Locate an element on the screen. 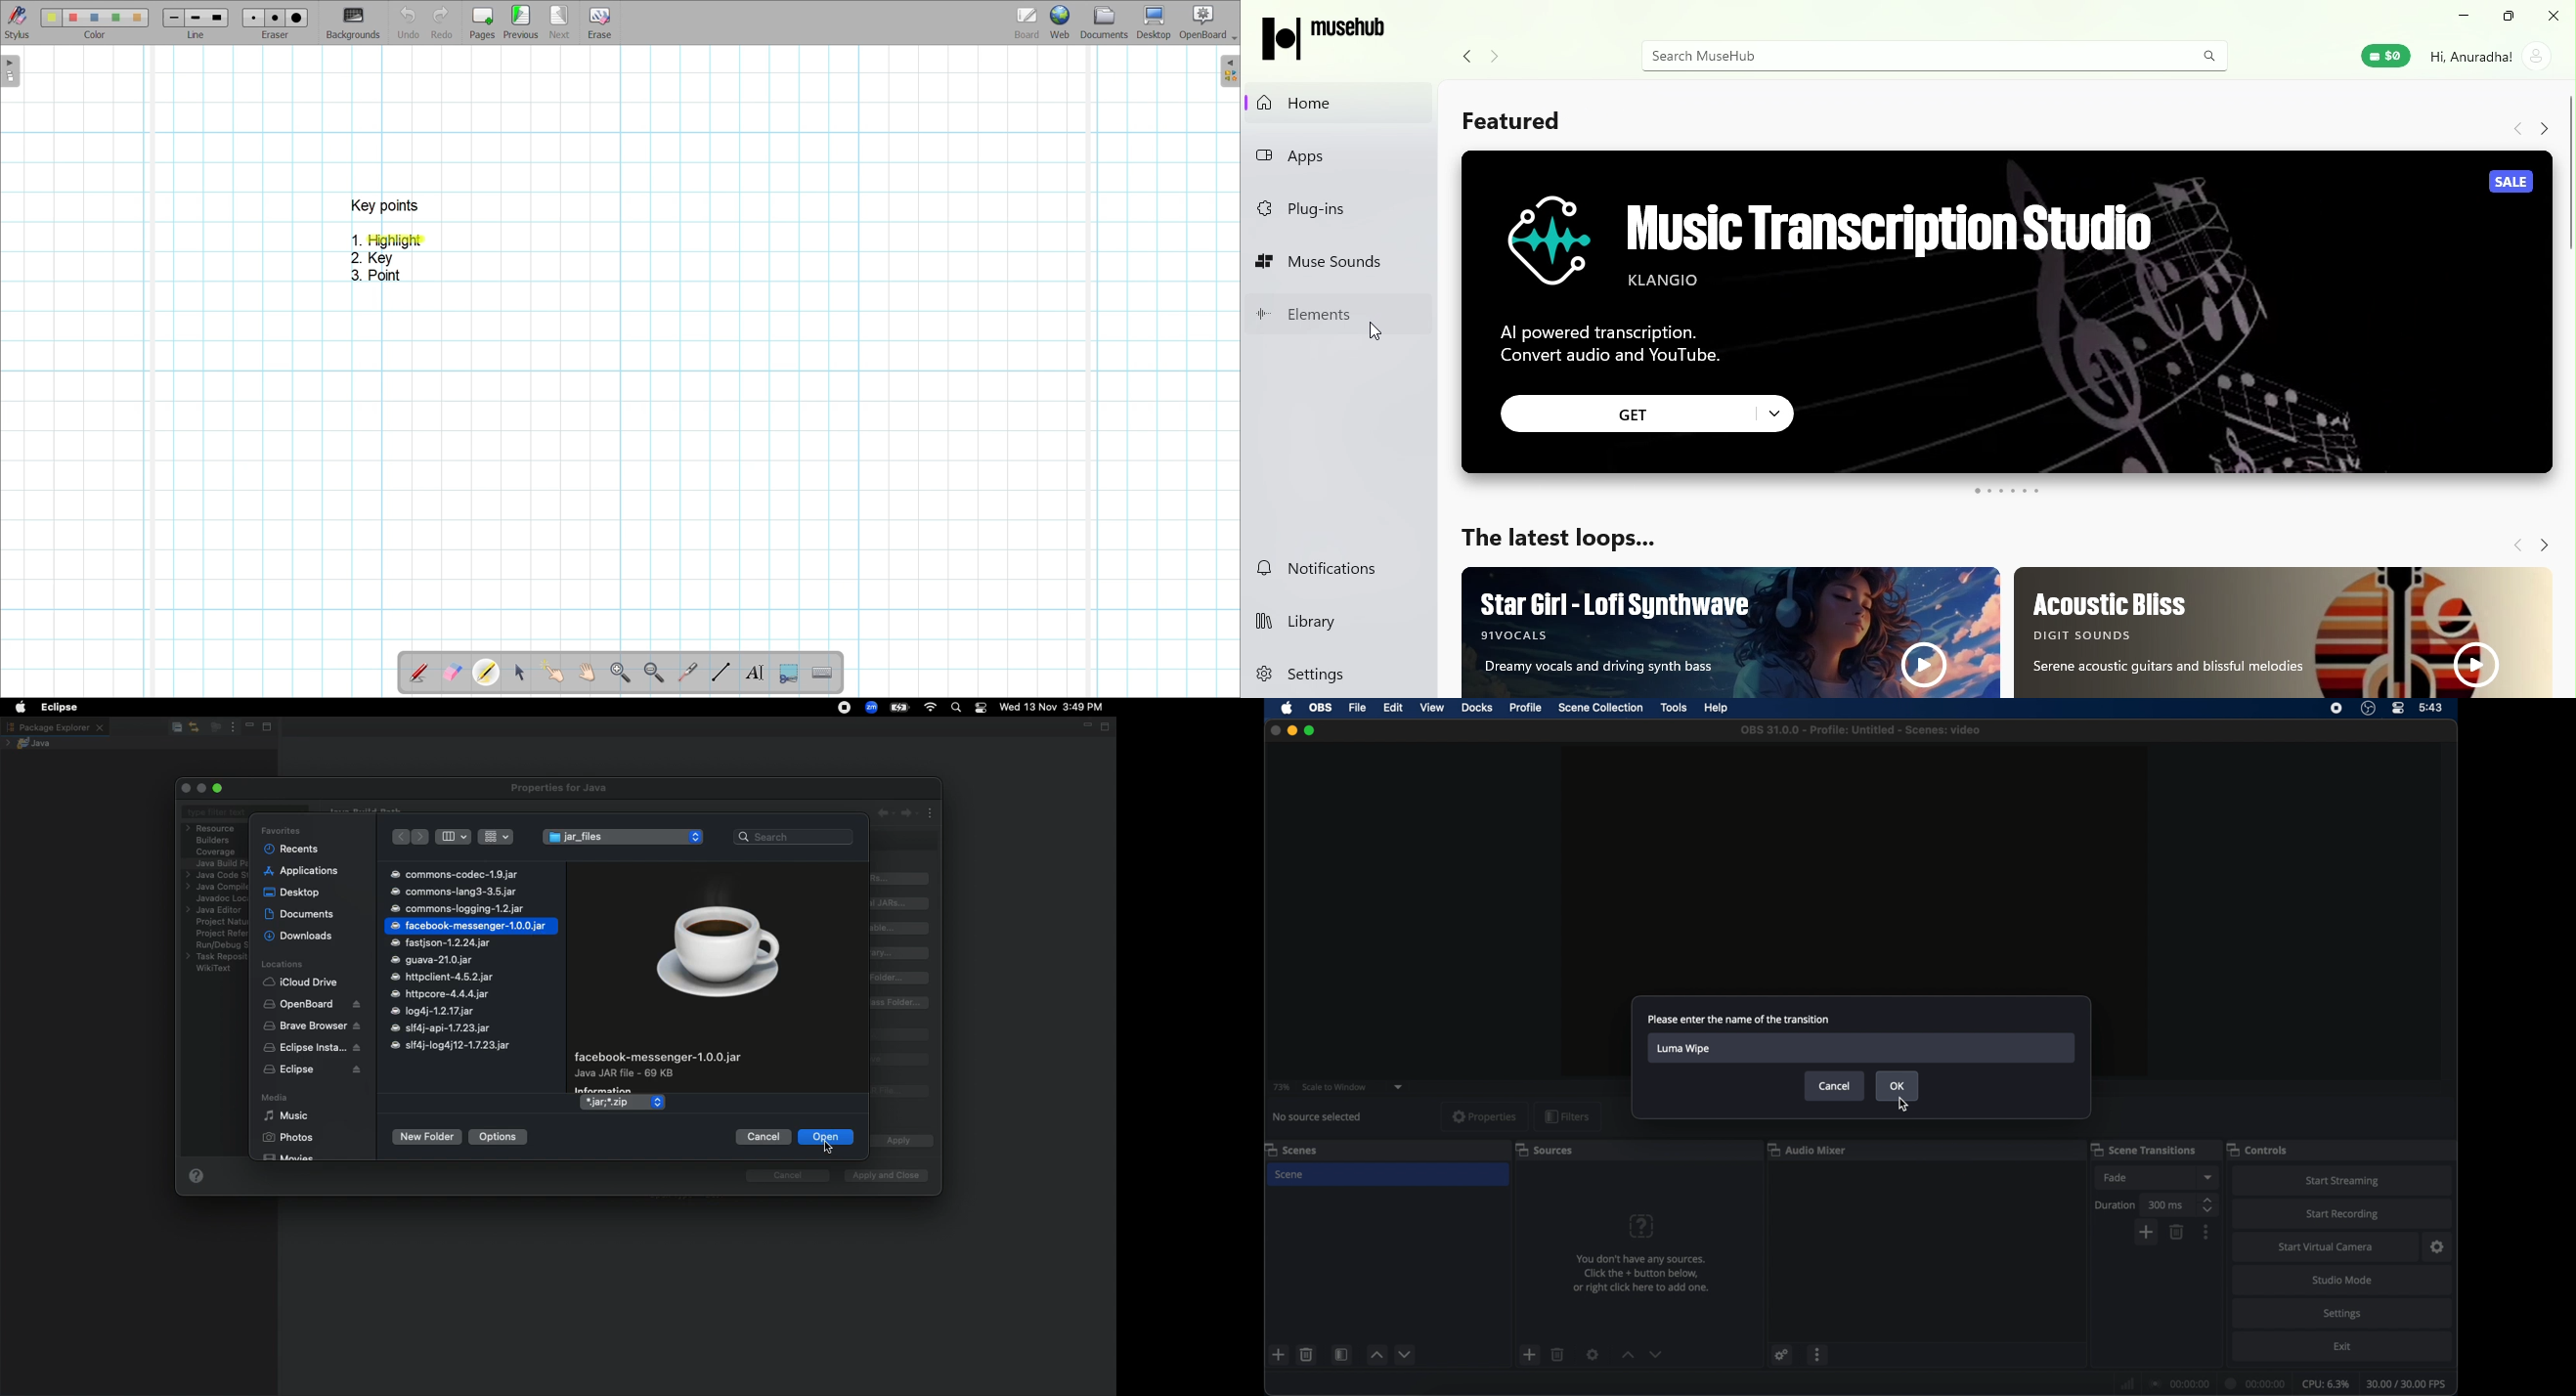 The height and width of the screenshot is (1400, 2576). Settings is located at coordinates (1315, 676).